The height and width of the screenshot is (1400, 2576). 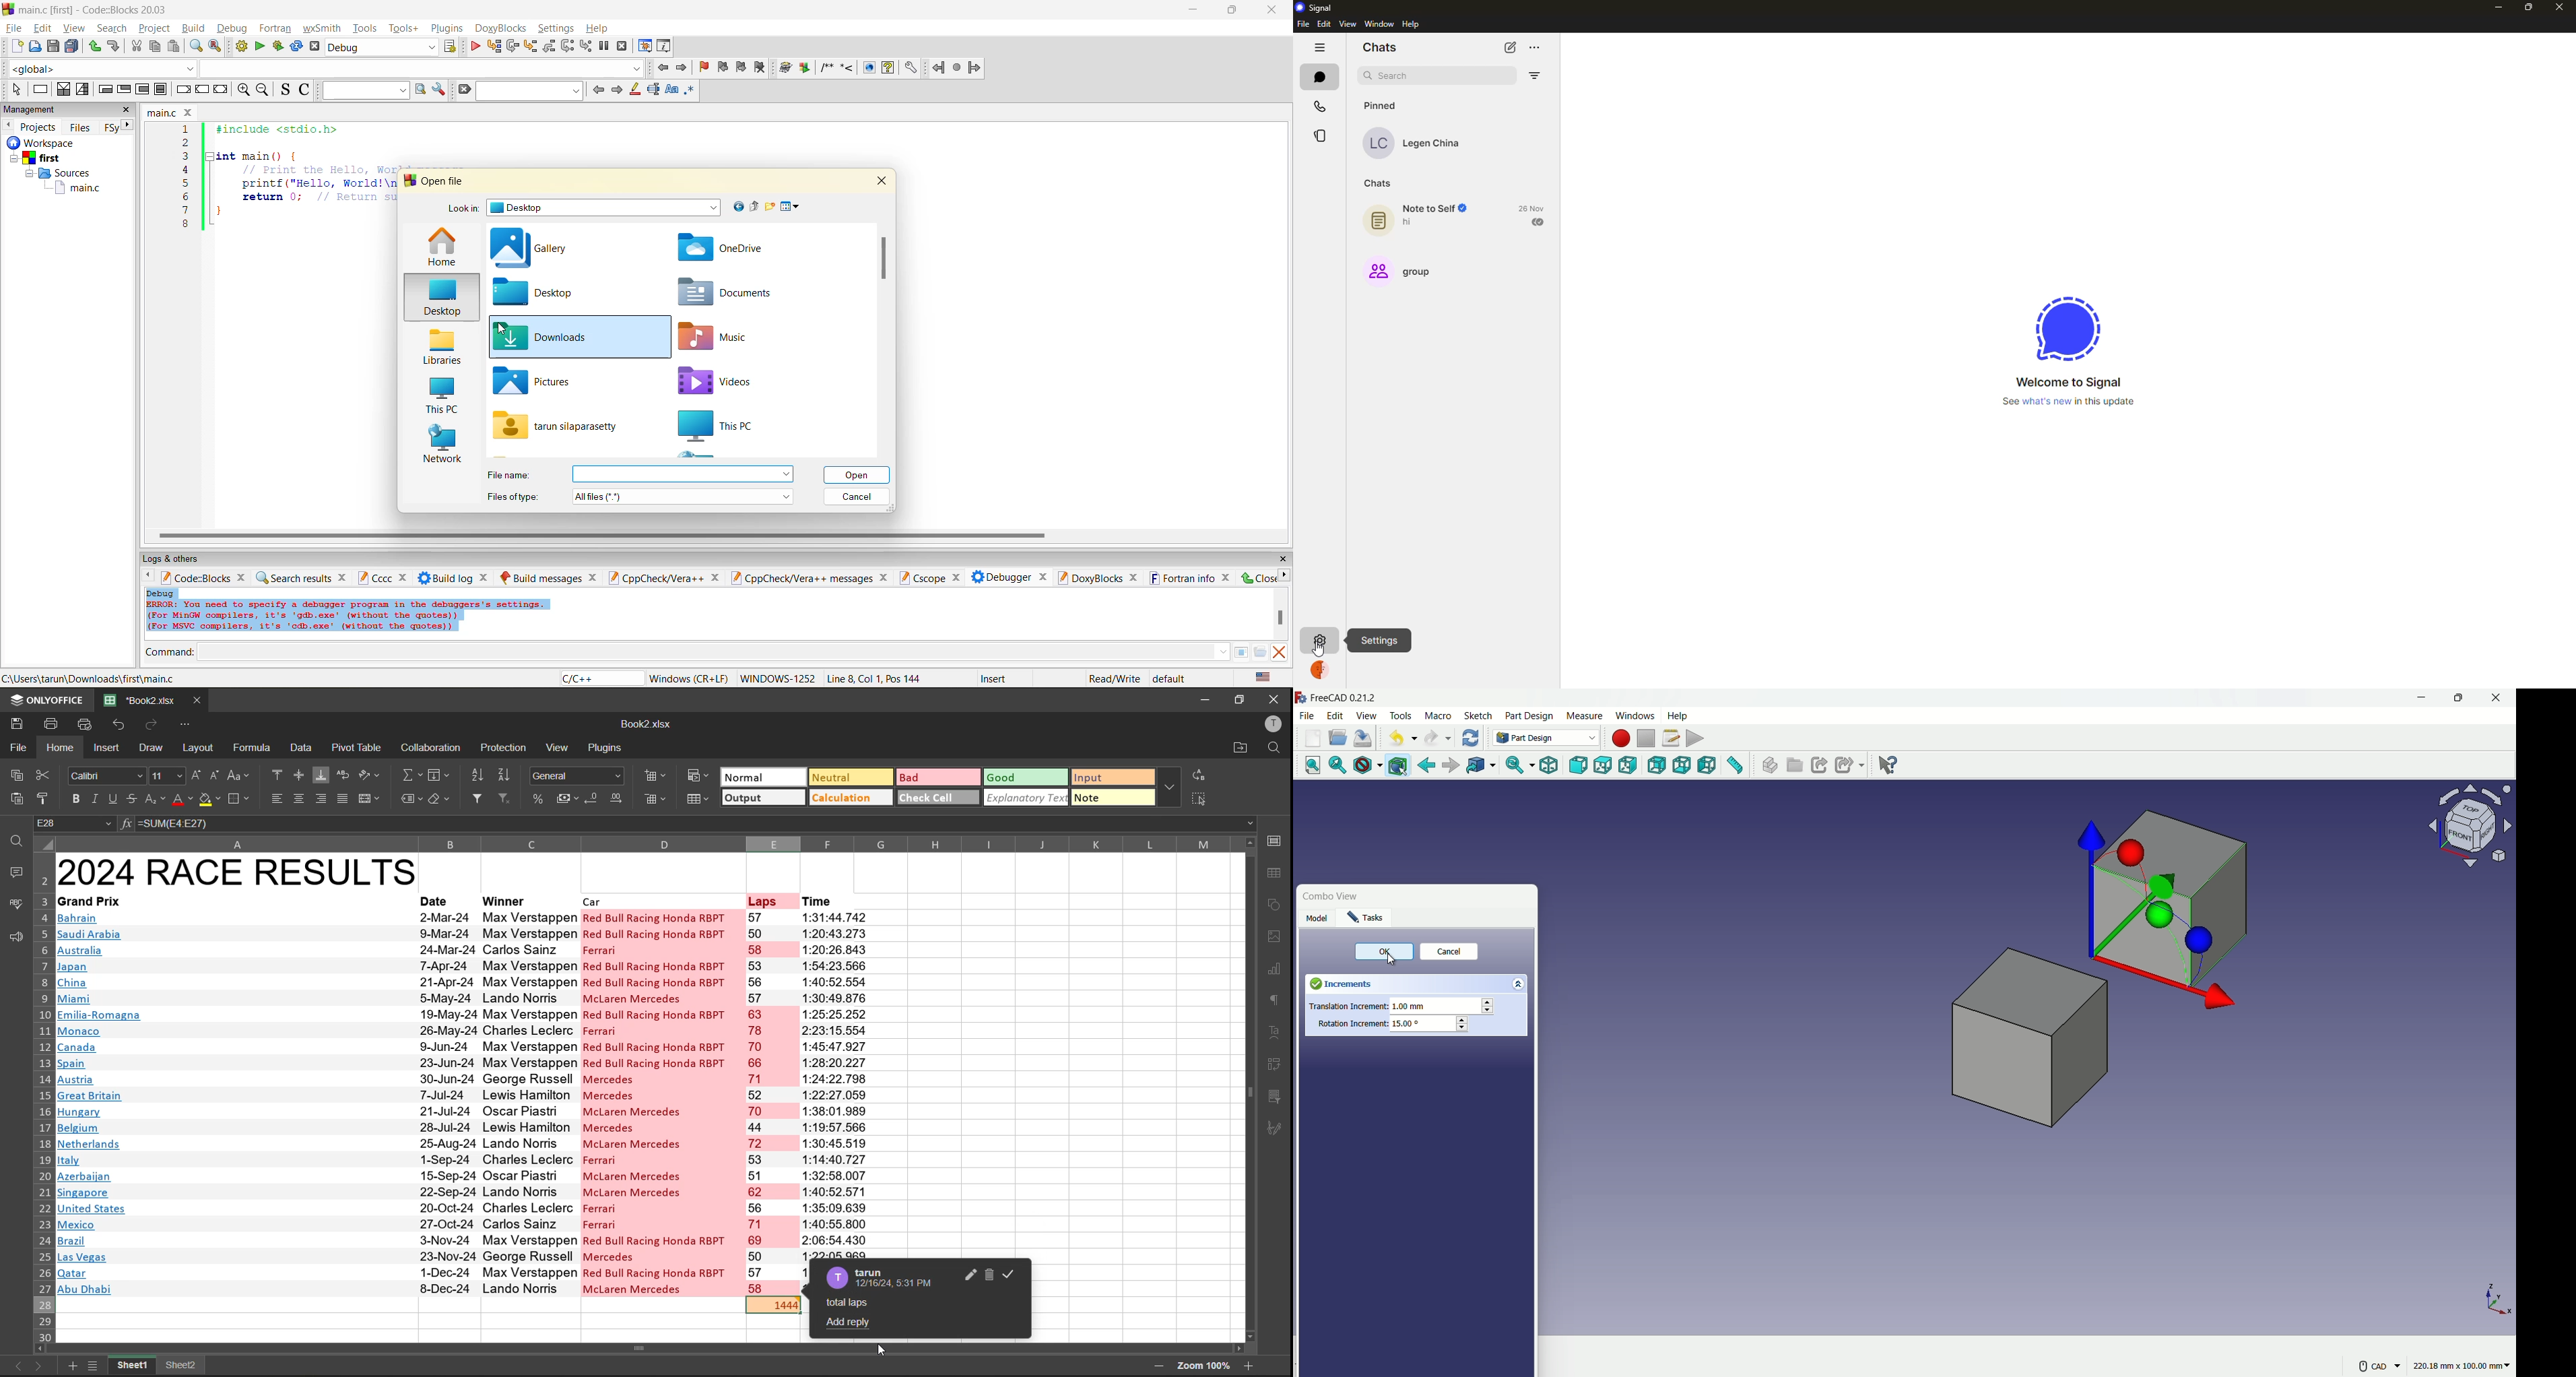 I want to click on Part Design, so click(x=1546, y=738).